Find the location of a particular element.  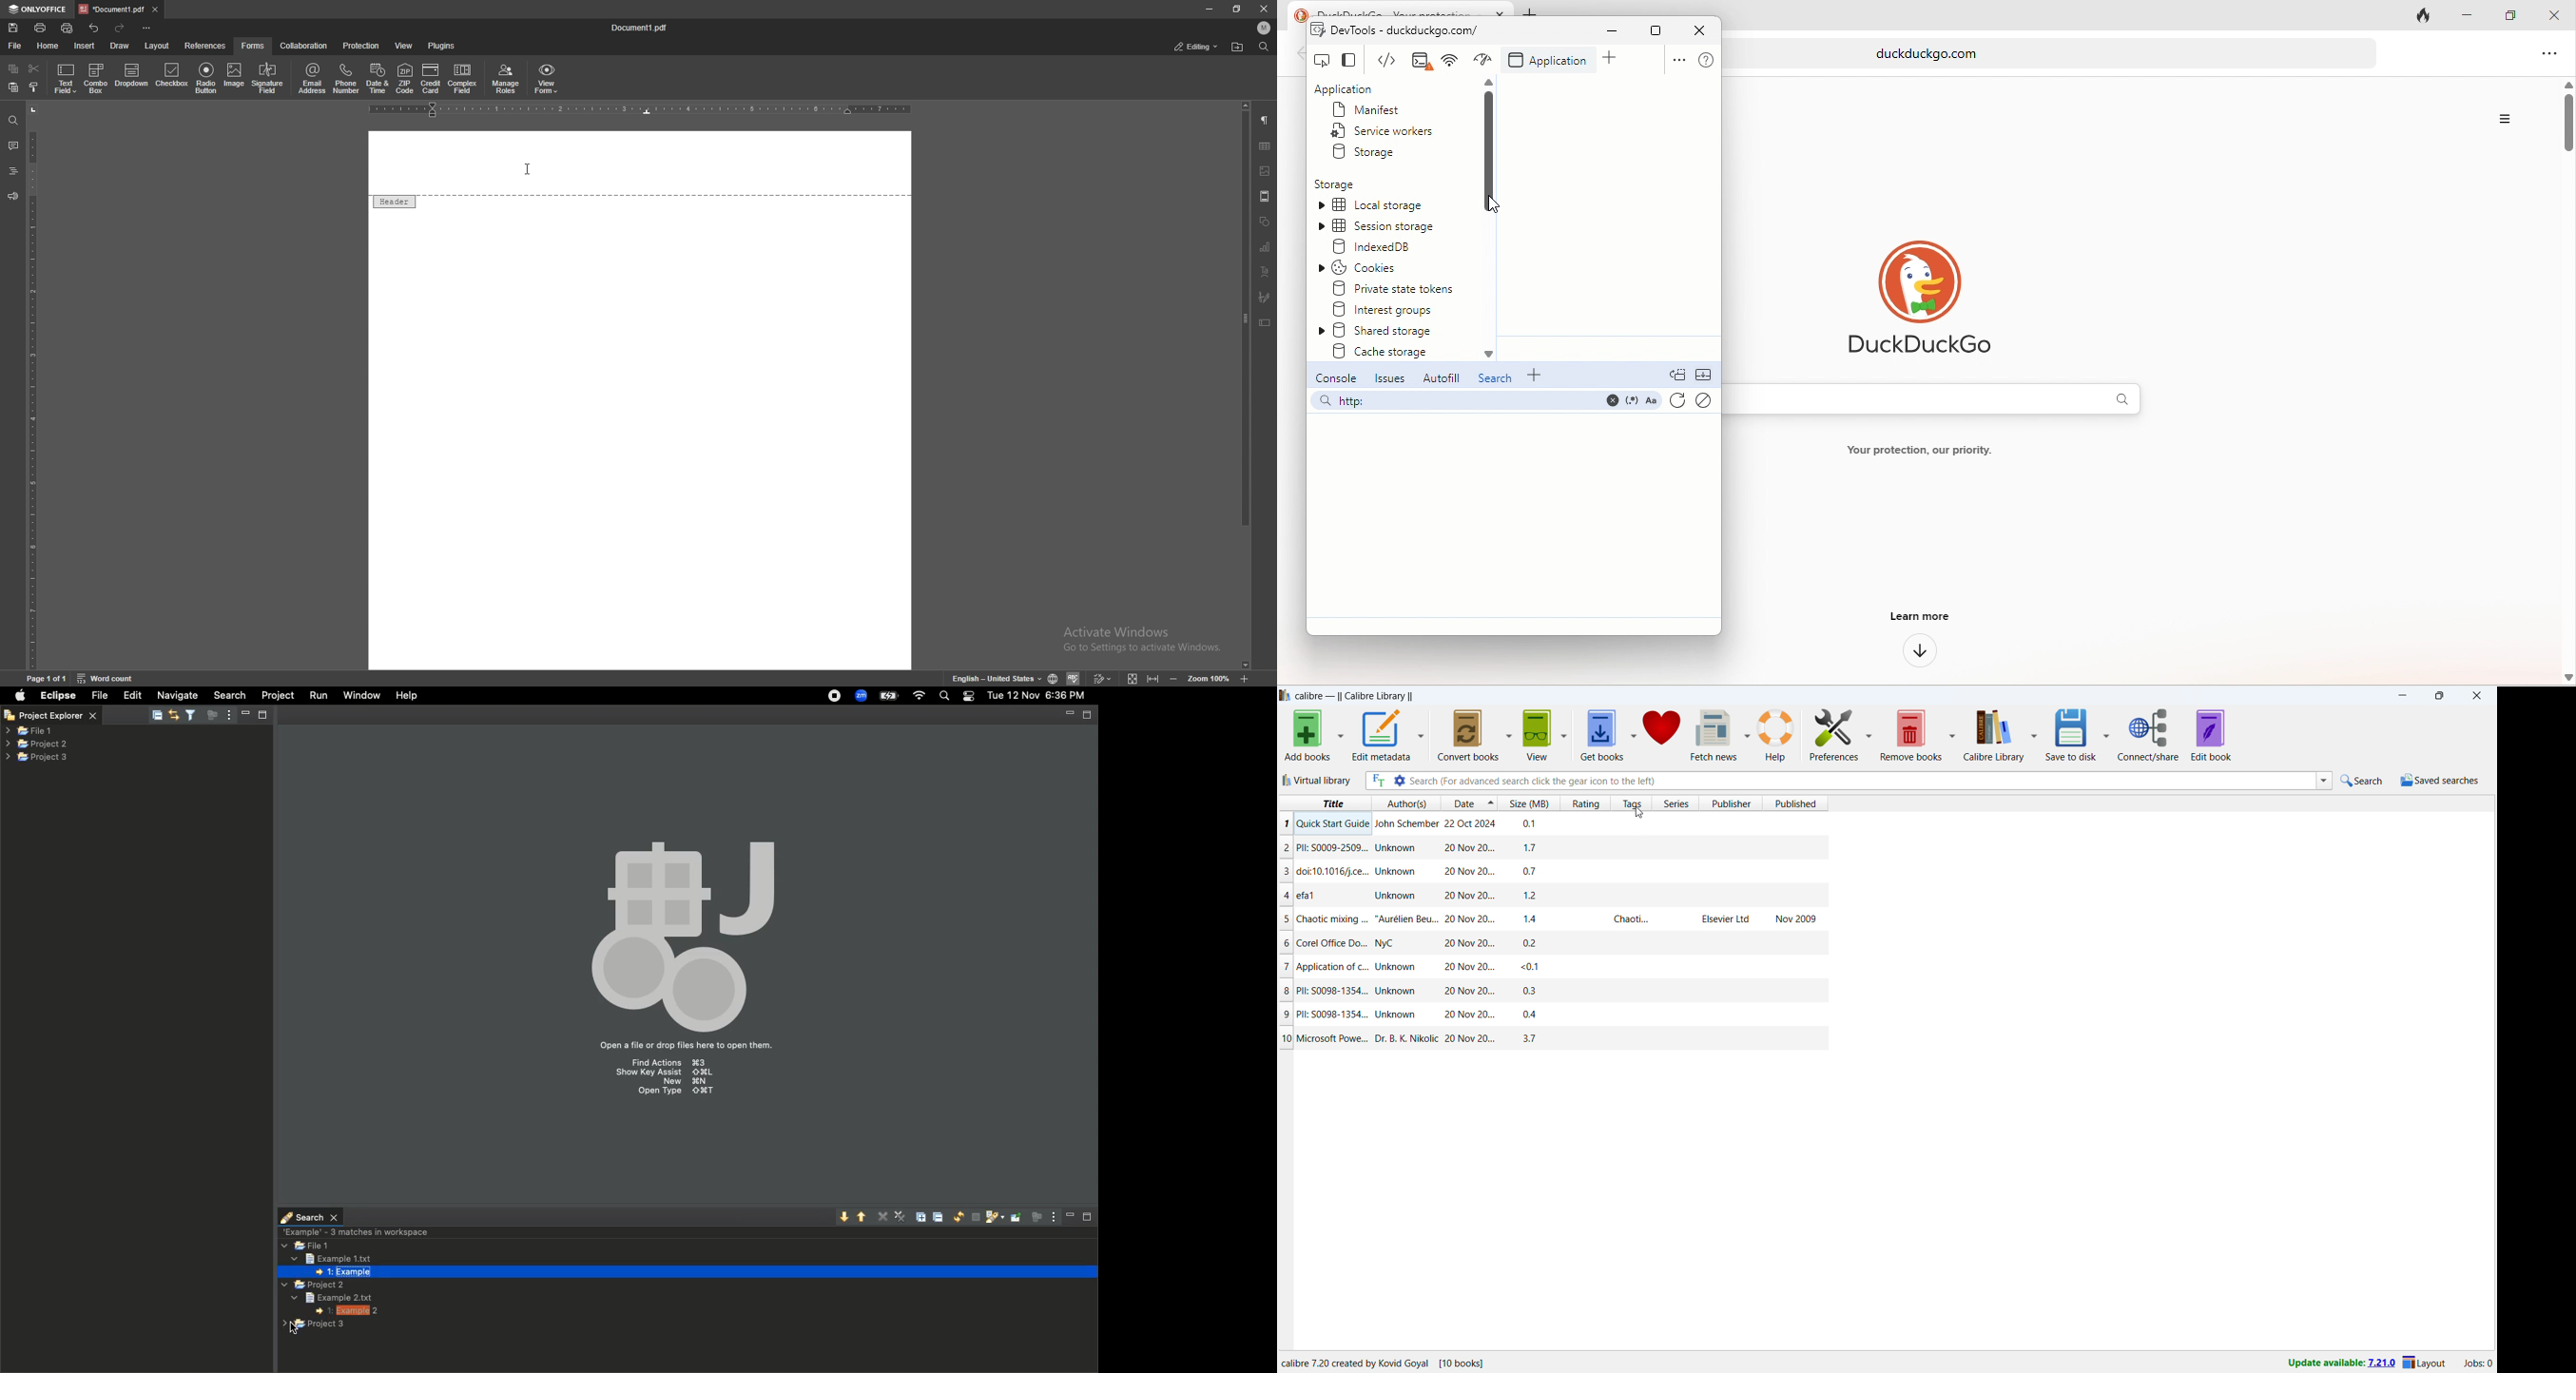

1 example is located at coordinates (346, 1273).